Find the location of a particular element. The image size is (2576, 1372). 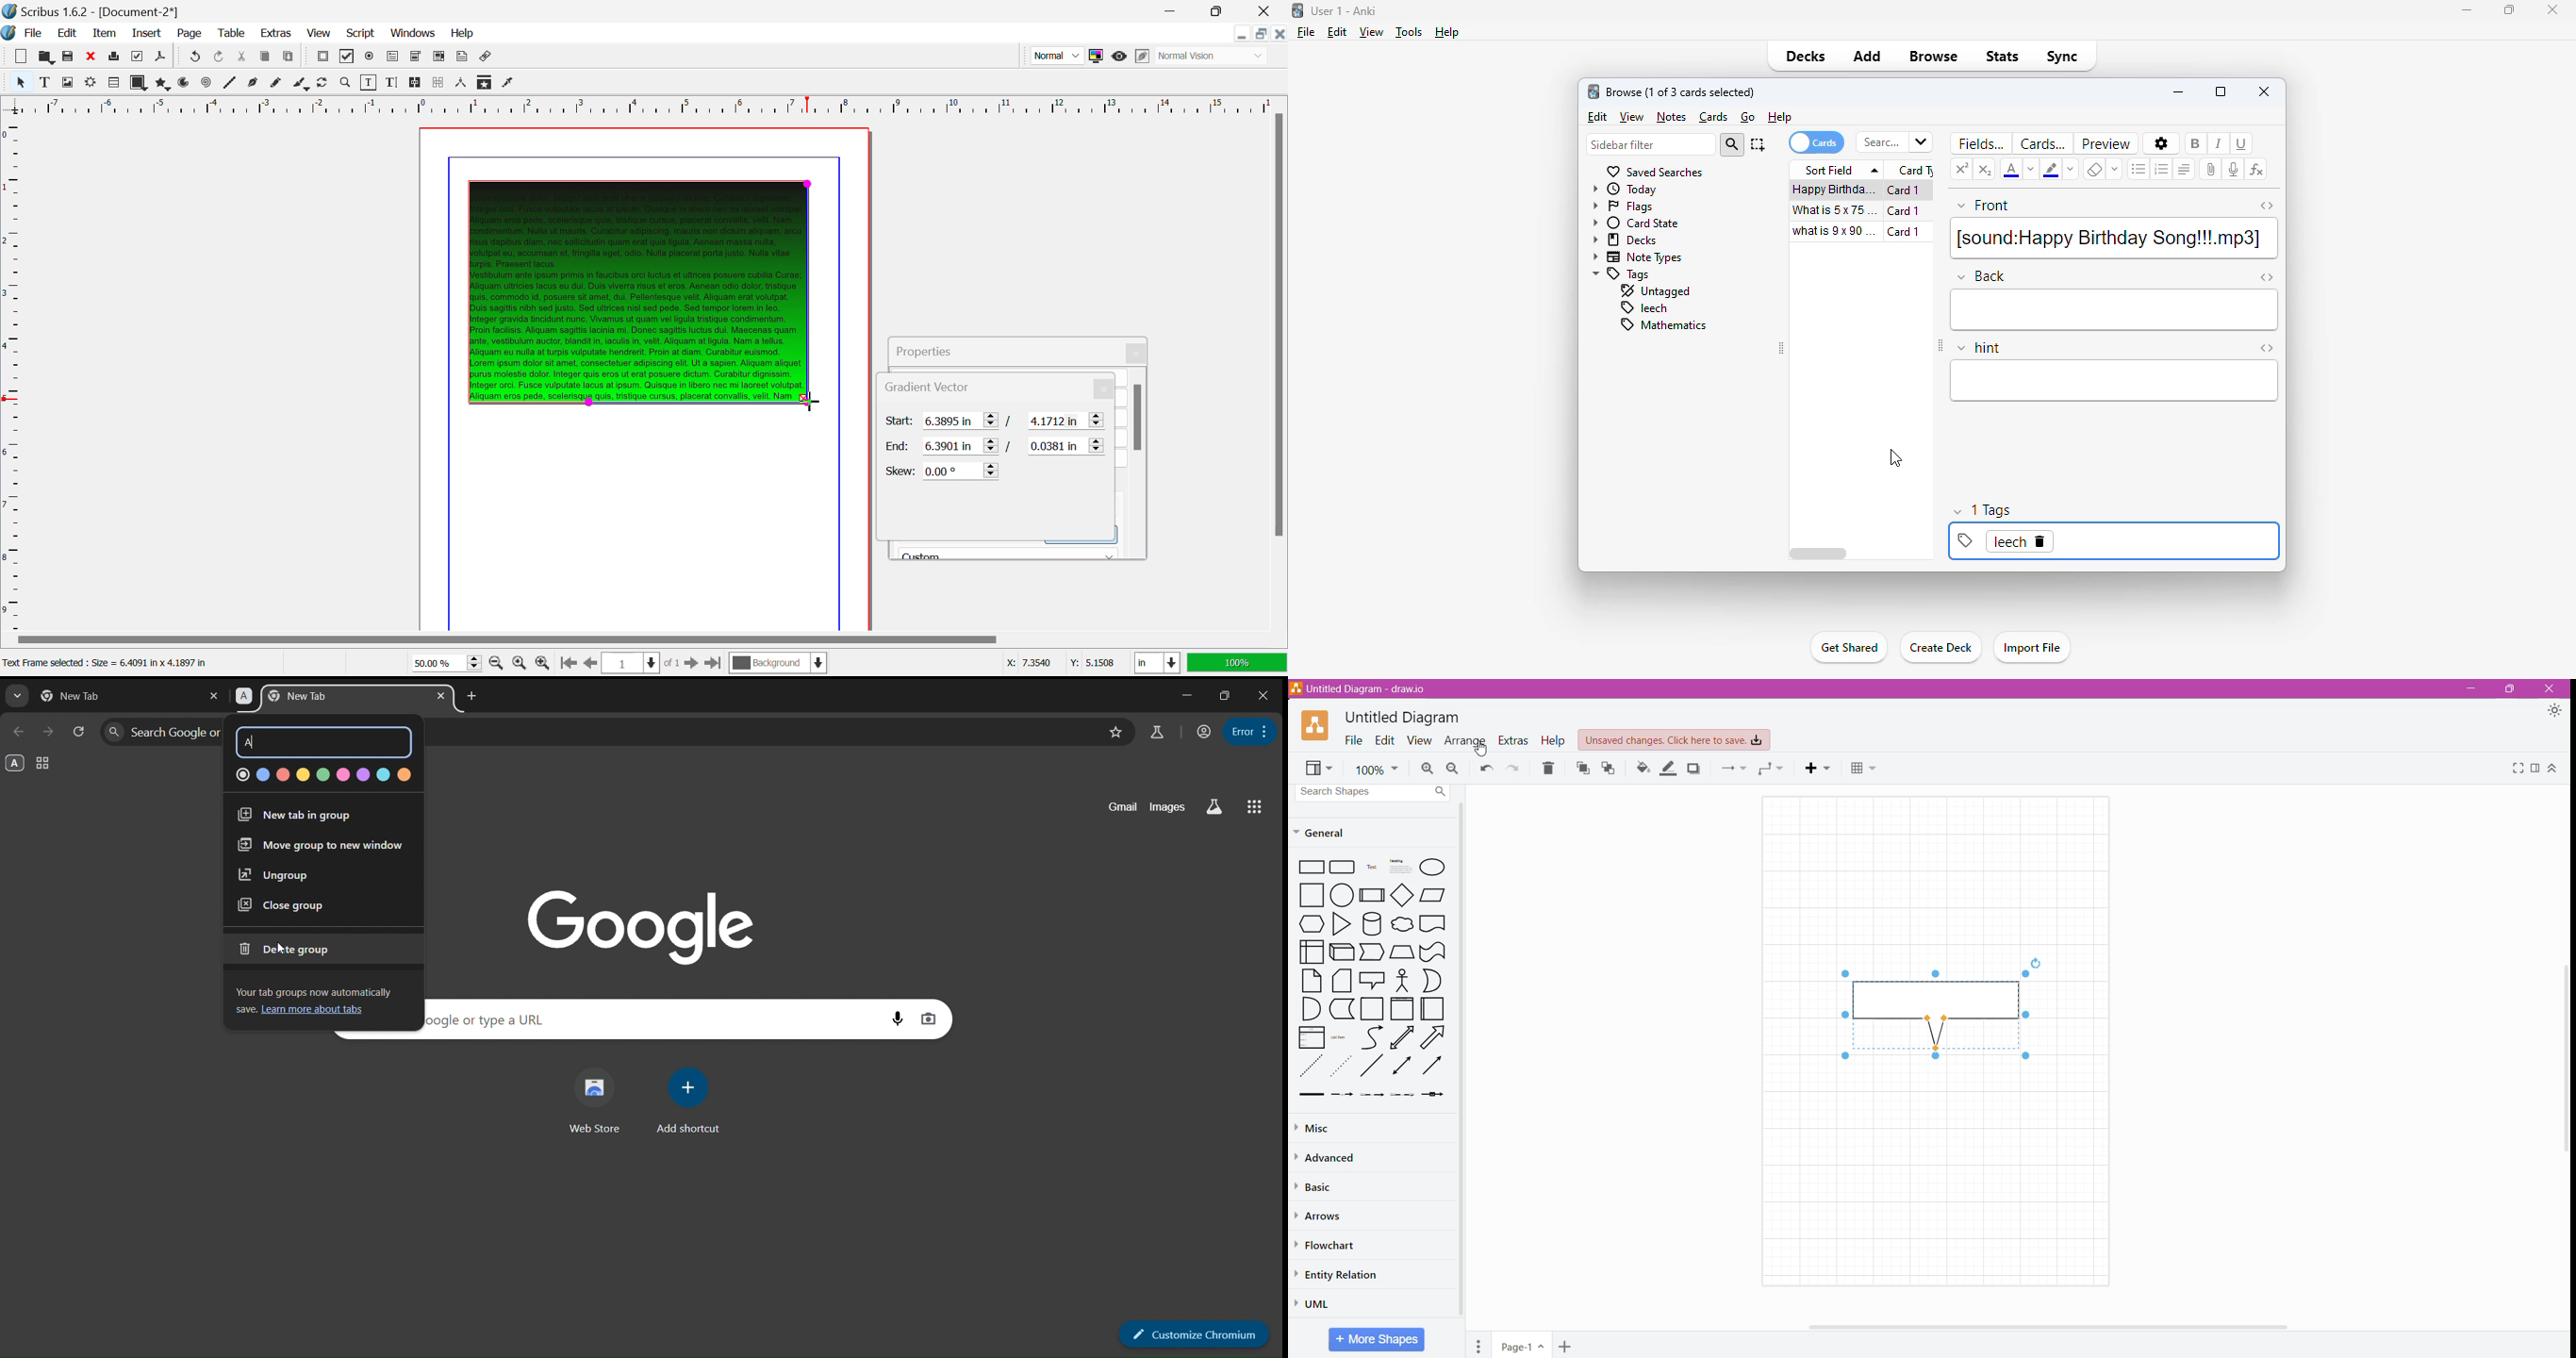

text color is located at coordinates (2012, 169).